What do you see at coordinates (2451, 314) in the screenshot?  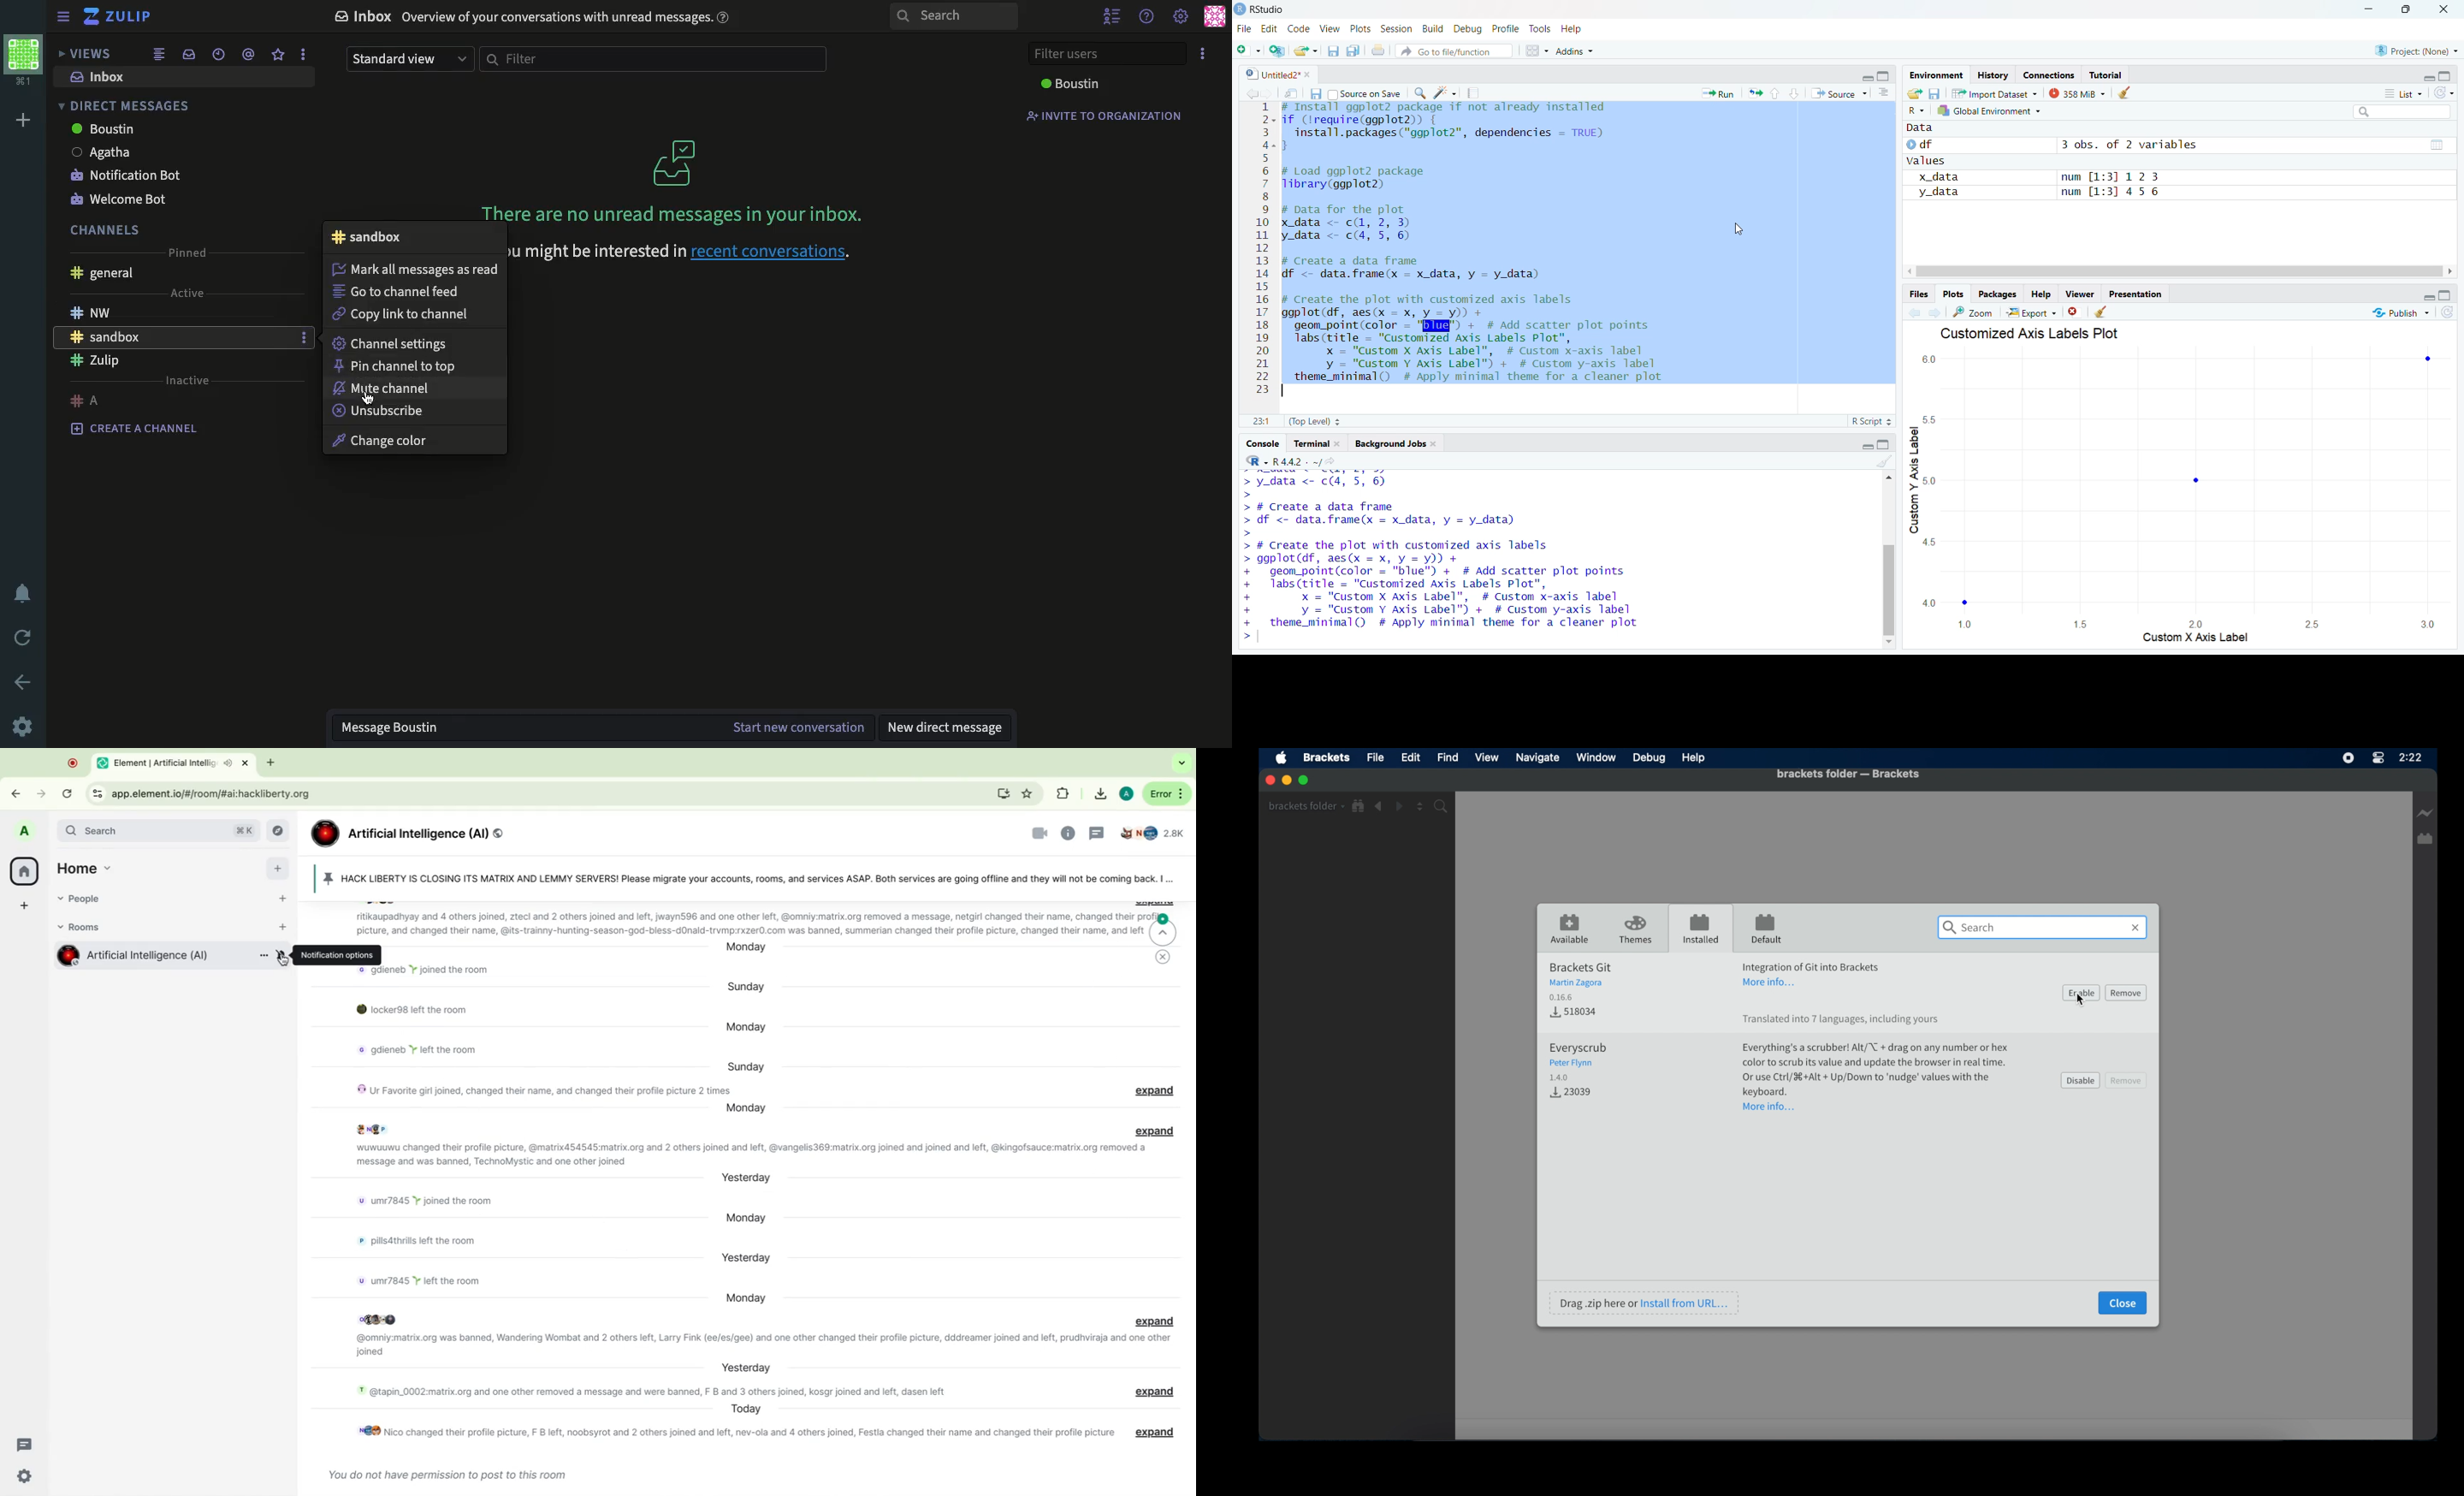 I see `refresh` at bounding box center [2451, 314].